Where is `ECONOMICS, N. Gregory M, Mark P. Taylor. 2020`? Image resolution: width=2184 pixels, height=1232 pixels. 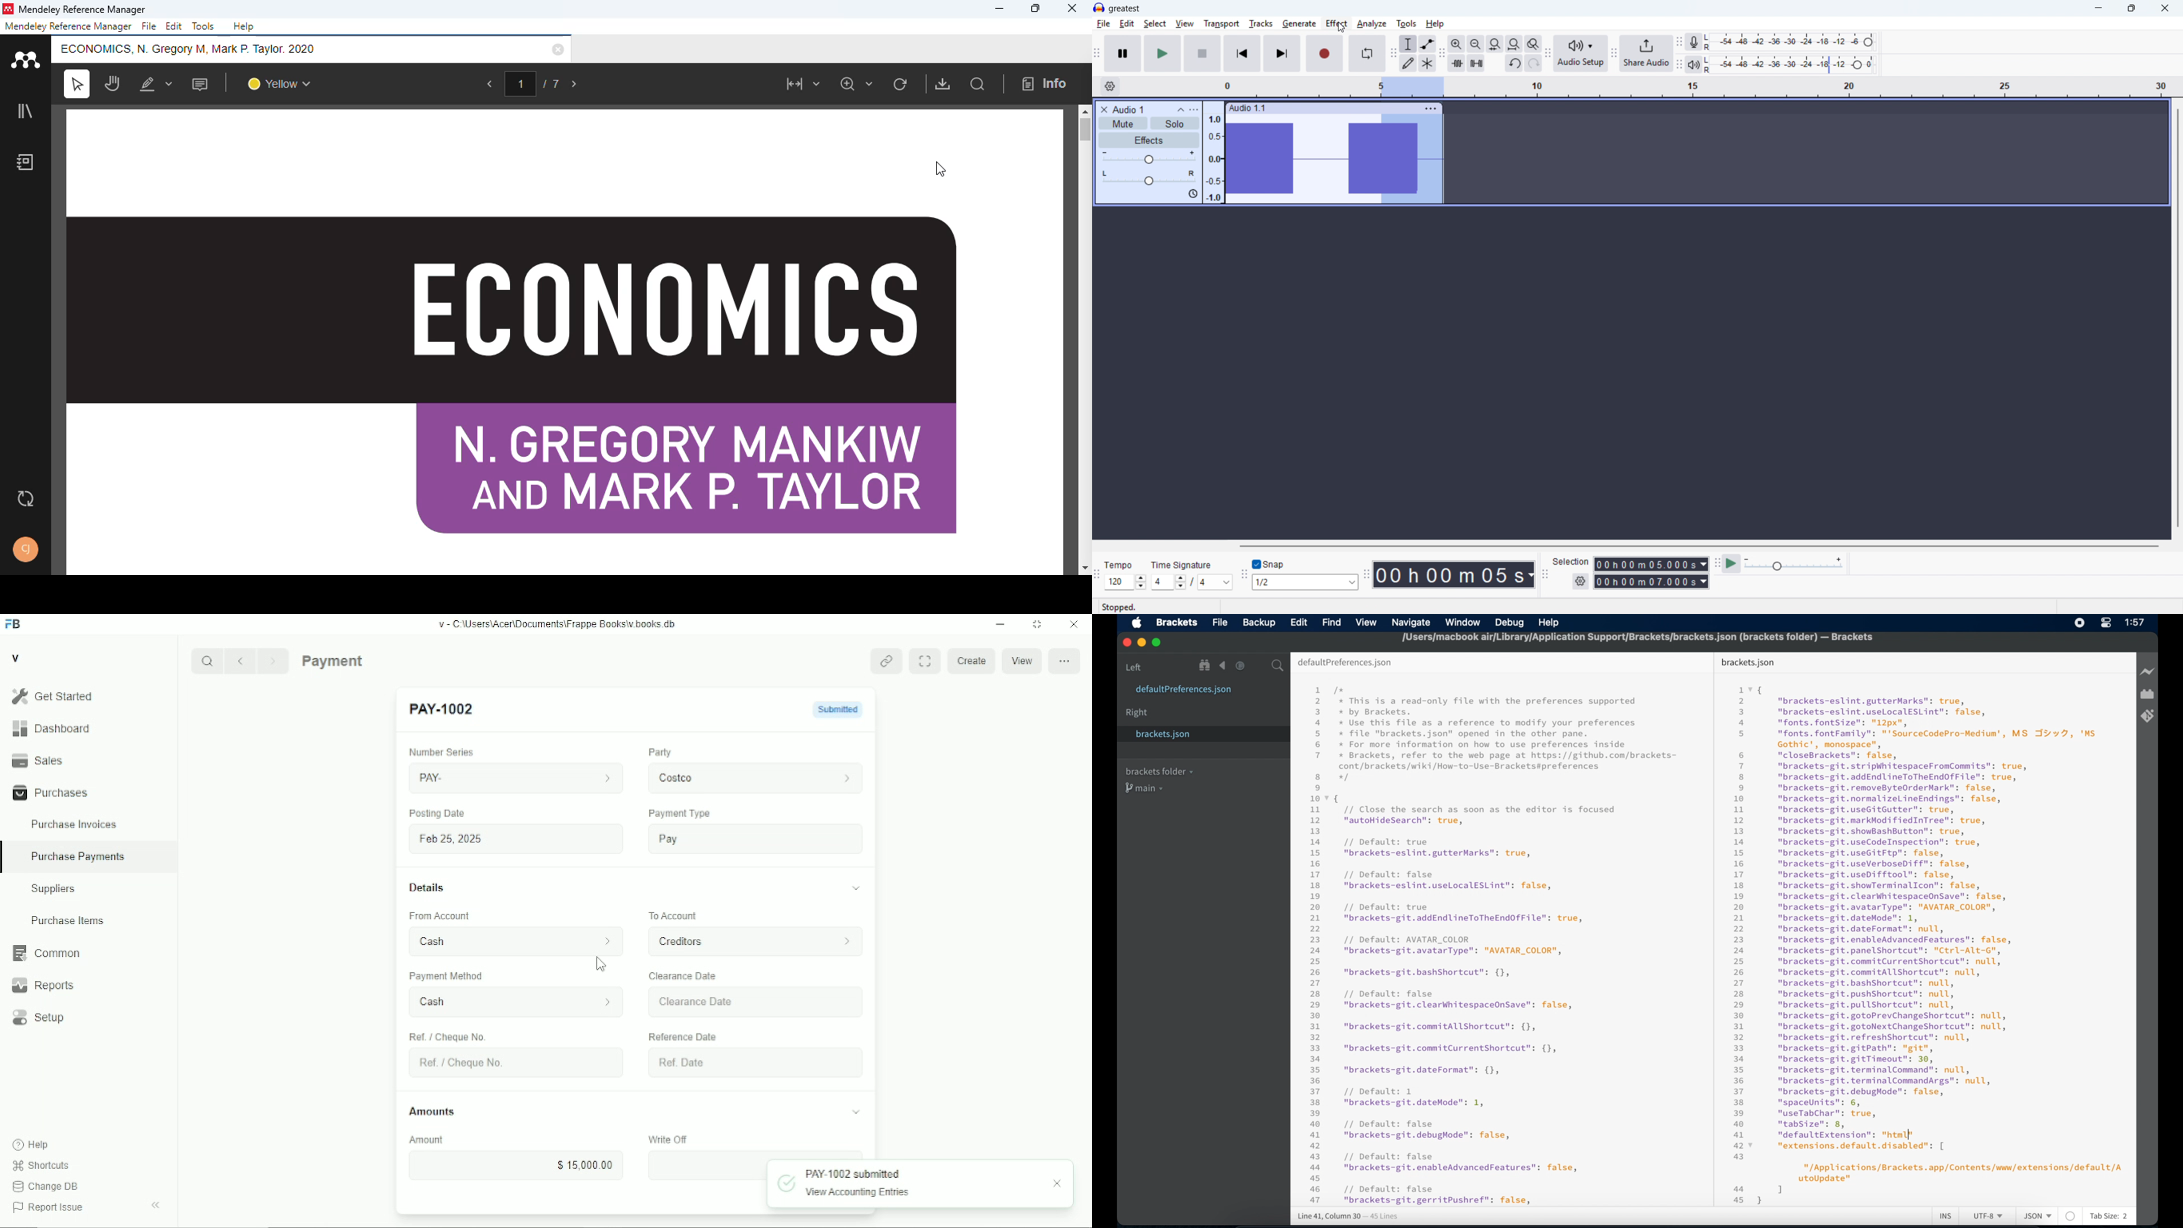 ECONOMICS, N. Gregory M, Mark P. Taylor. 2020 is located at coordinates (190, 48).